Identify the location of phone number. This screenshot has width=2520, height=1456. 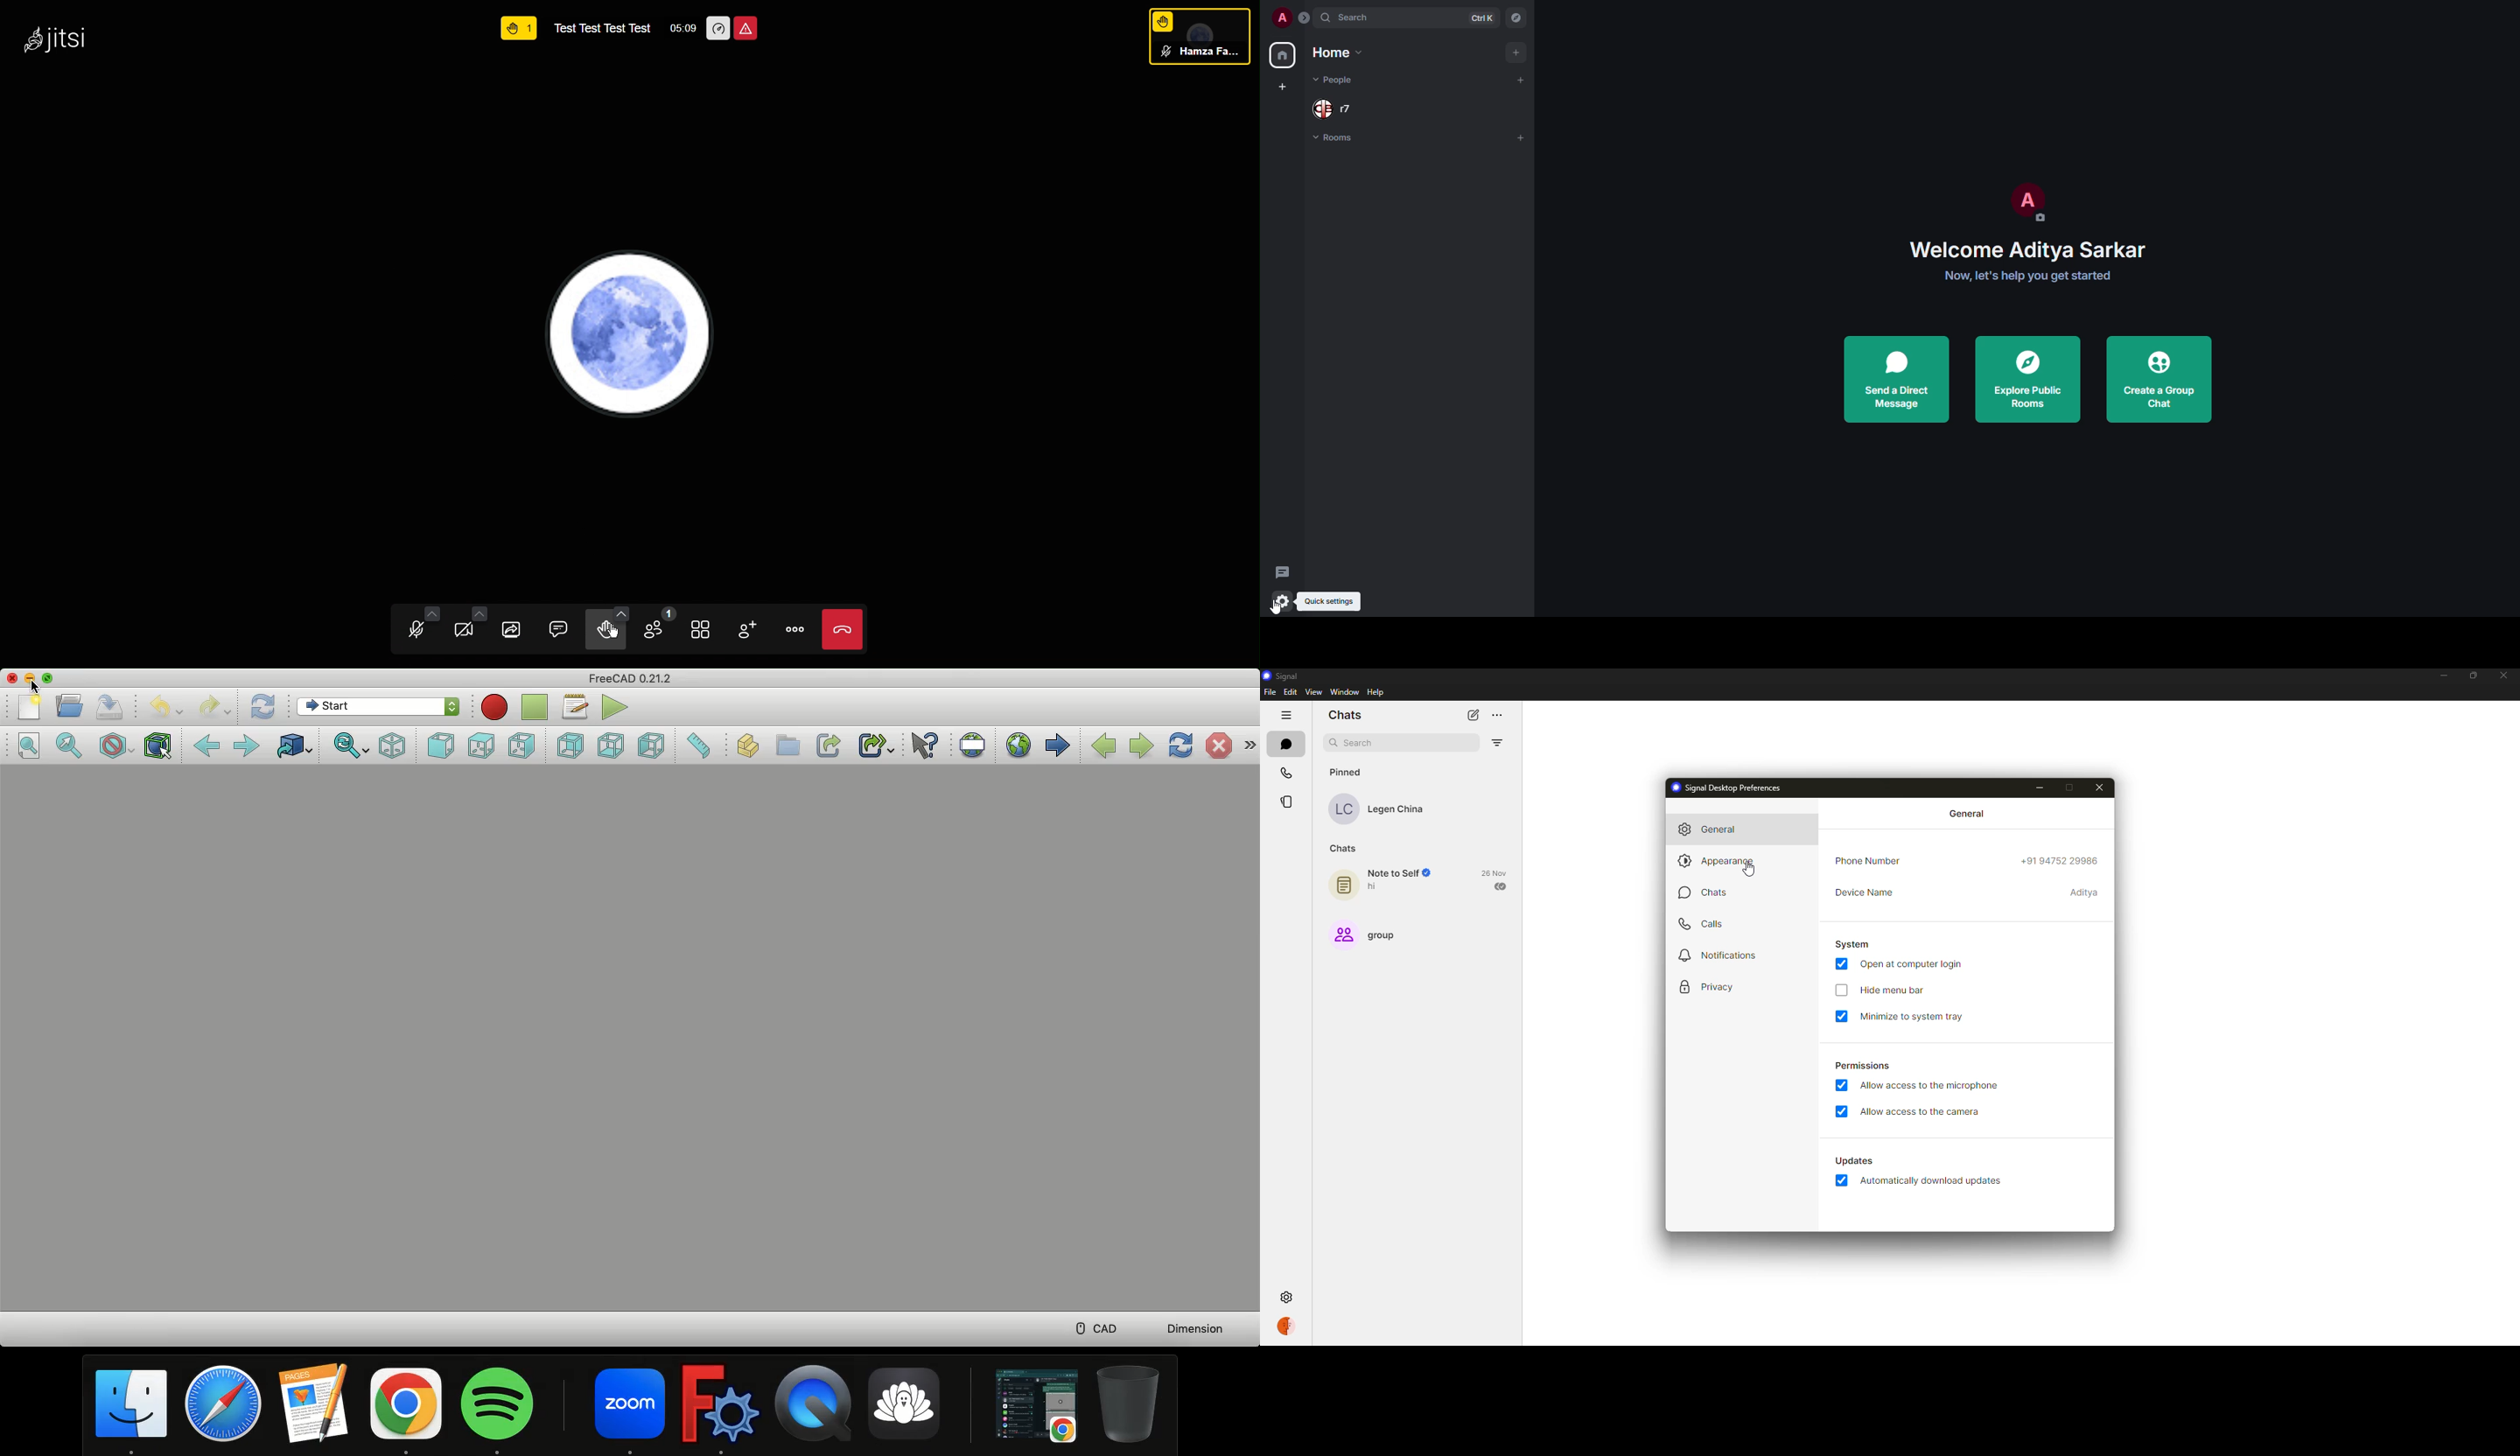
(2061, 860).